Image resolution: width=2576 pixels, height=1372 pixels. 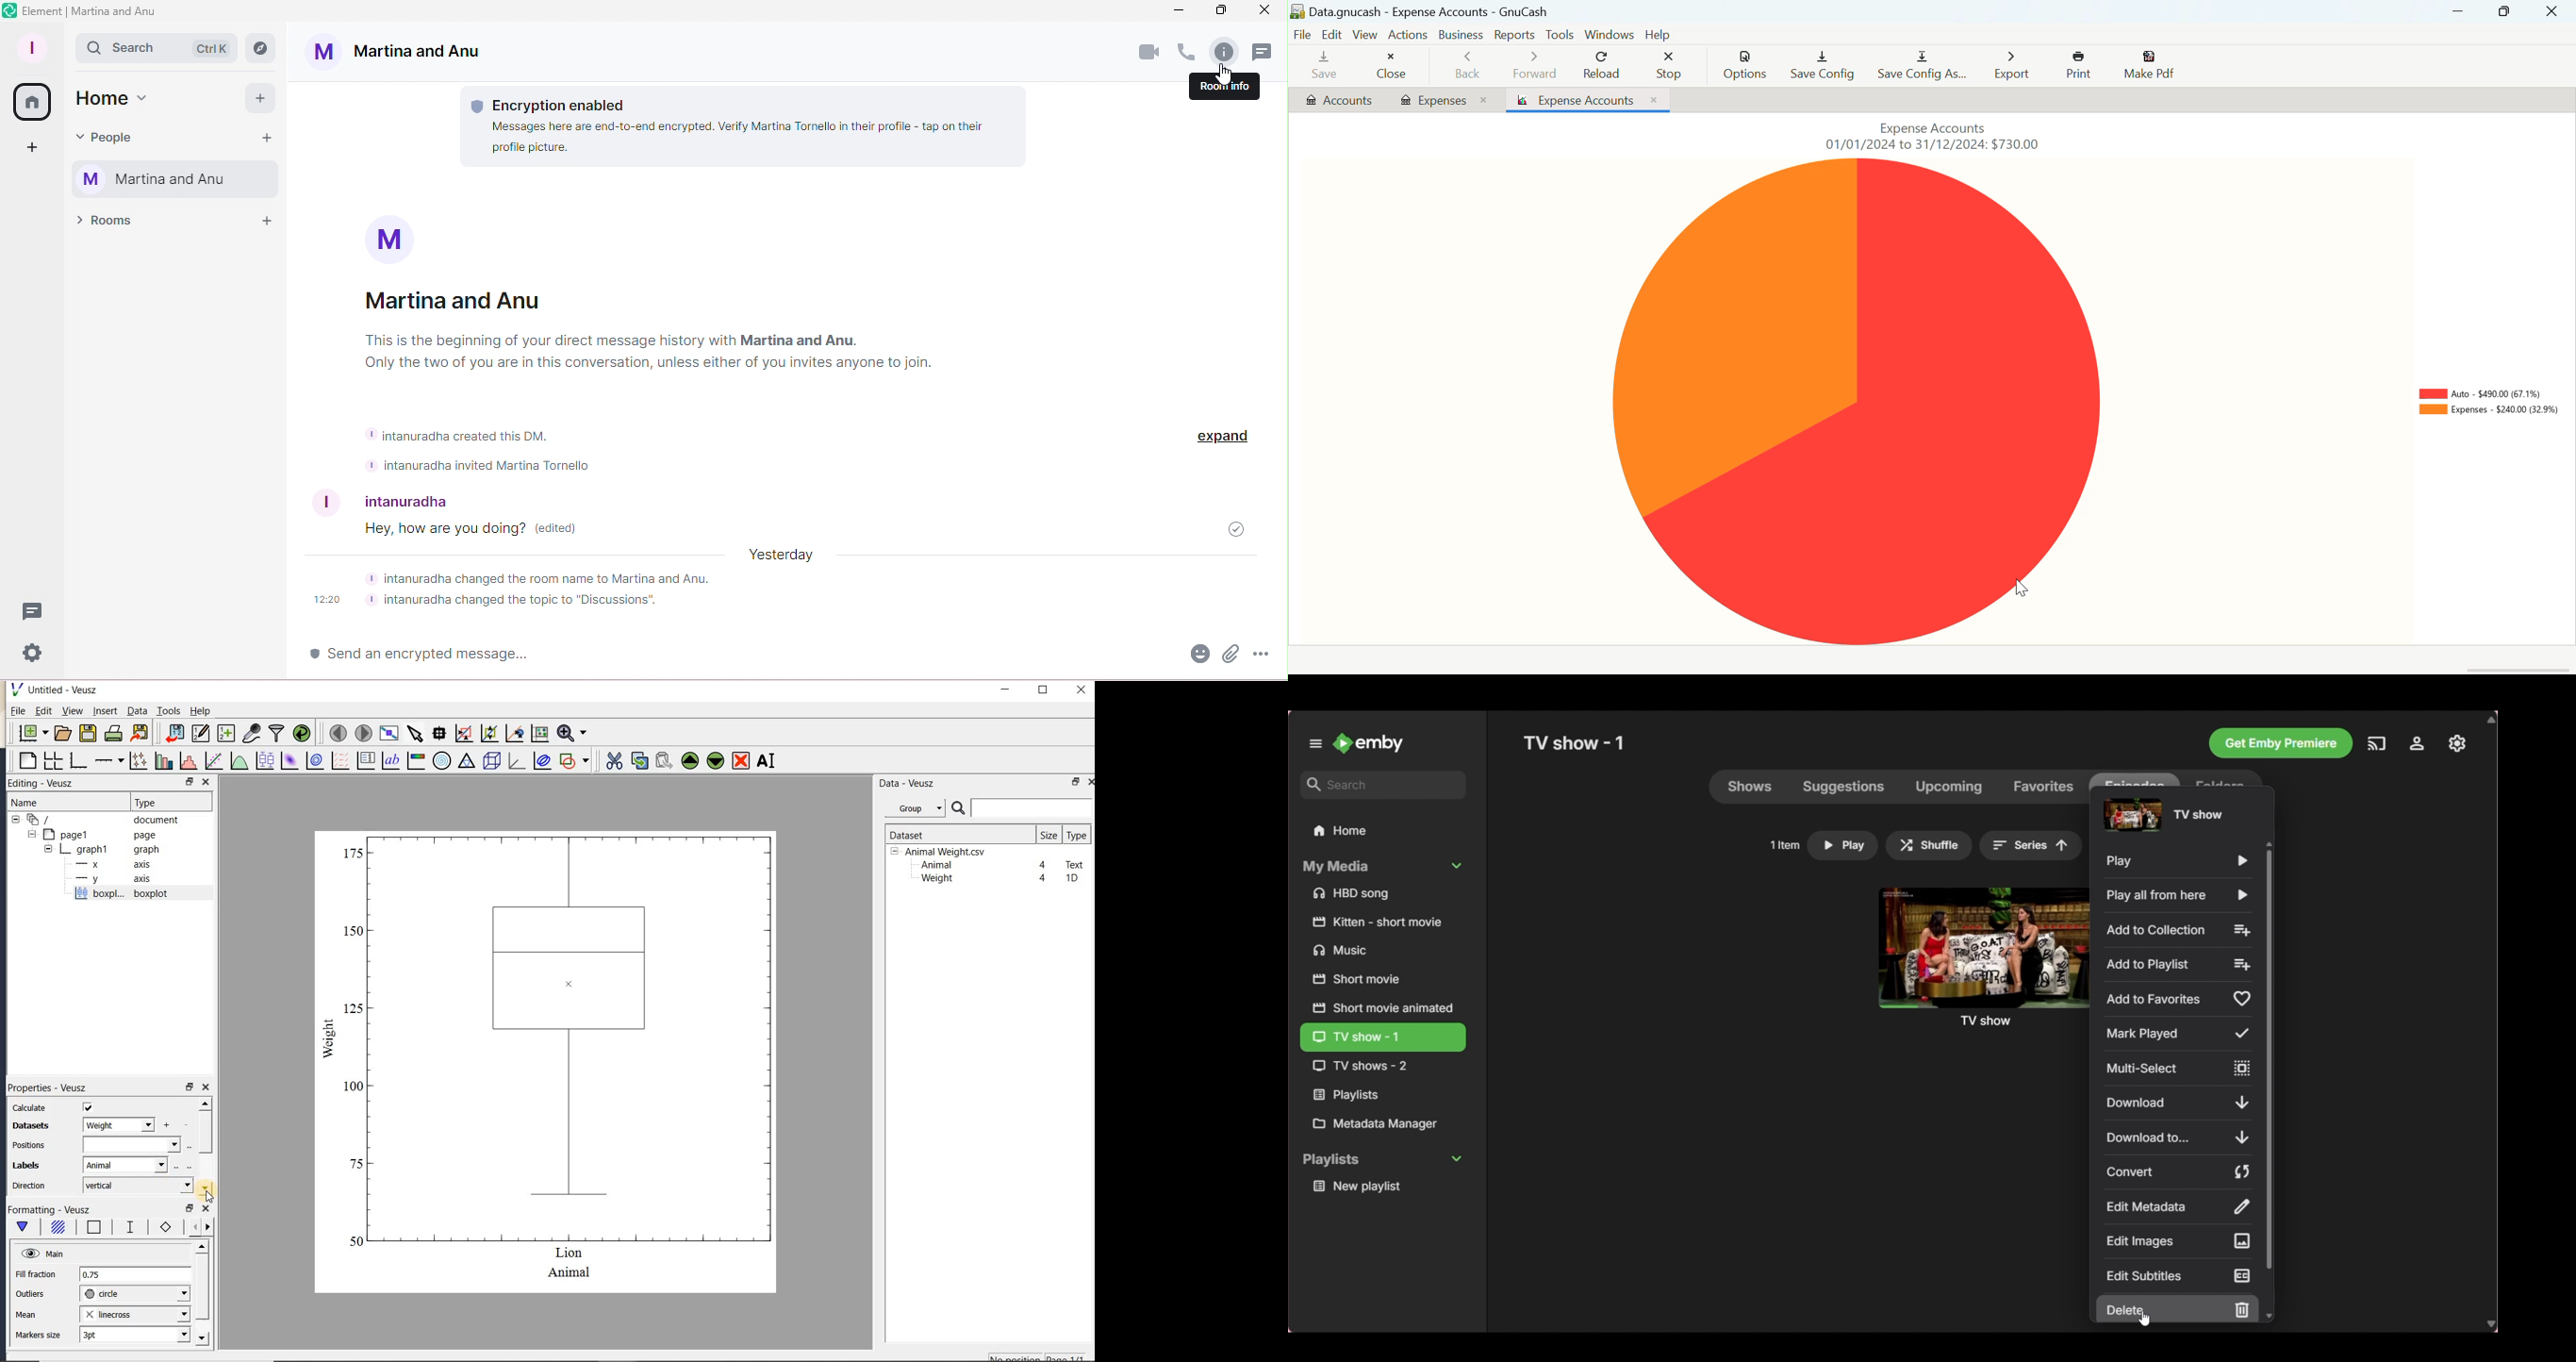 I want to click on size, so click(x=1049, y=834).